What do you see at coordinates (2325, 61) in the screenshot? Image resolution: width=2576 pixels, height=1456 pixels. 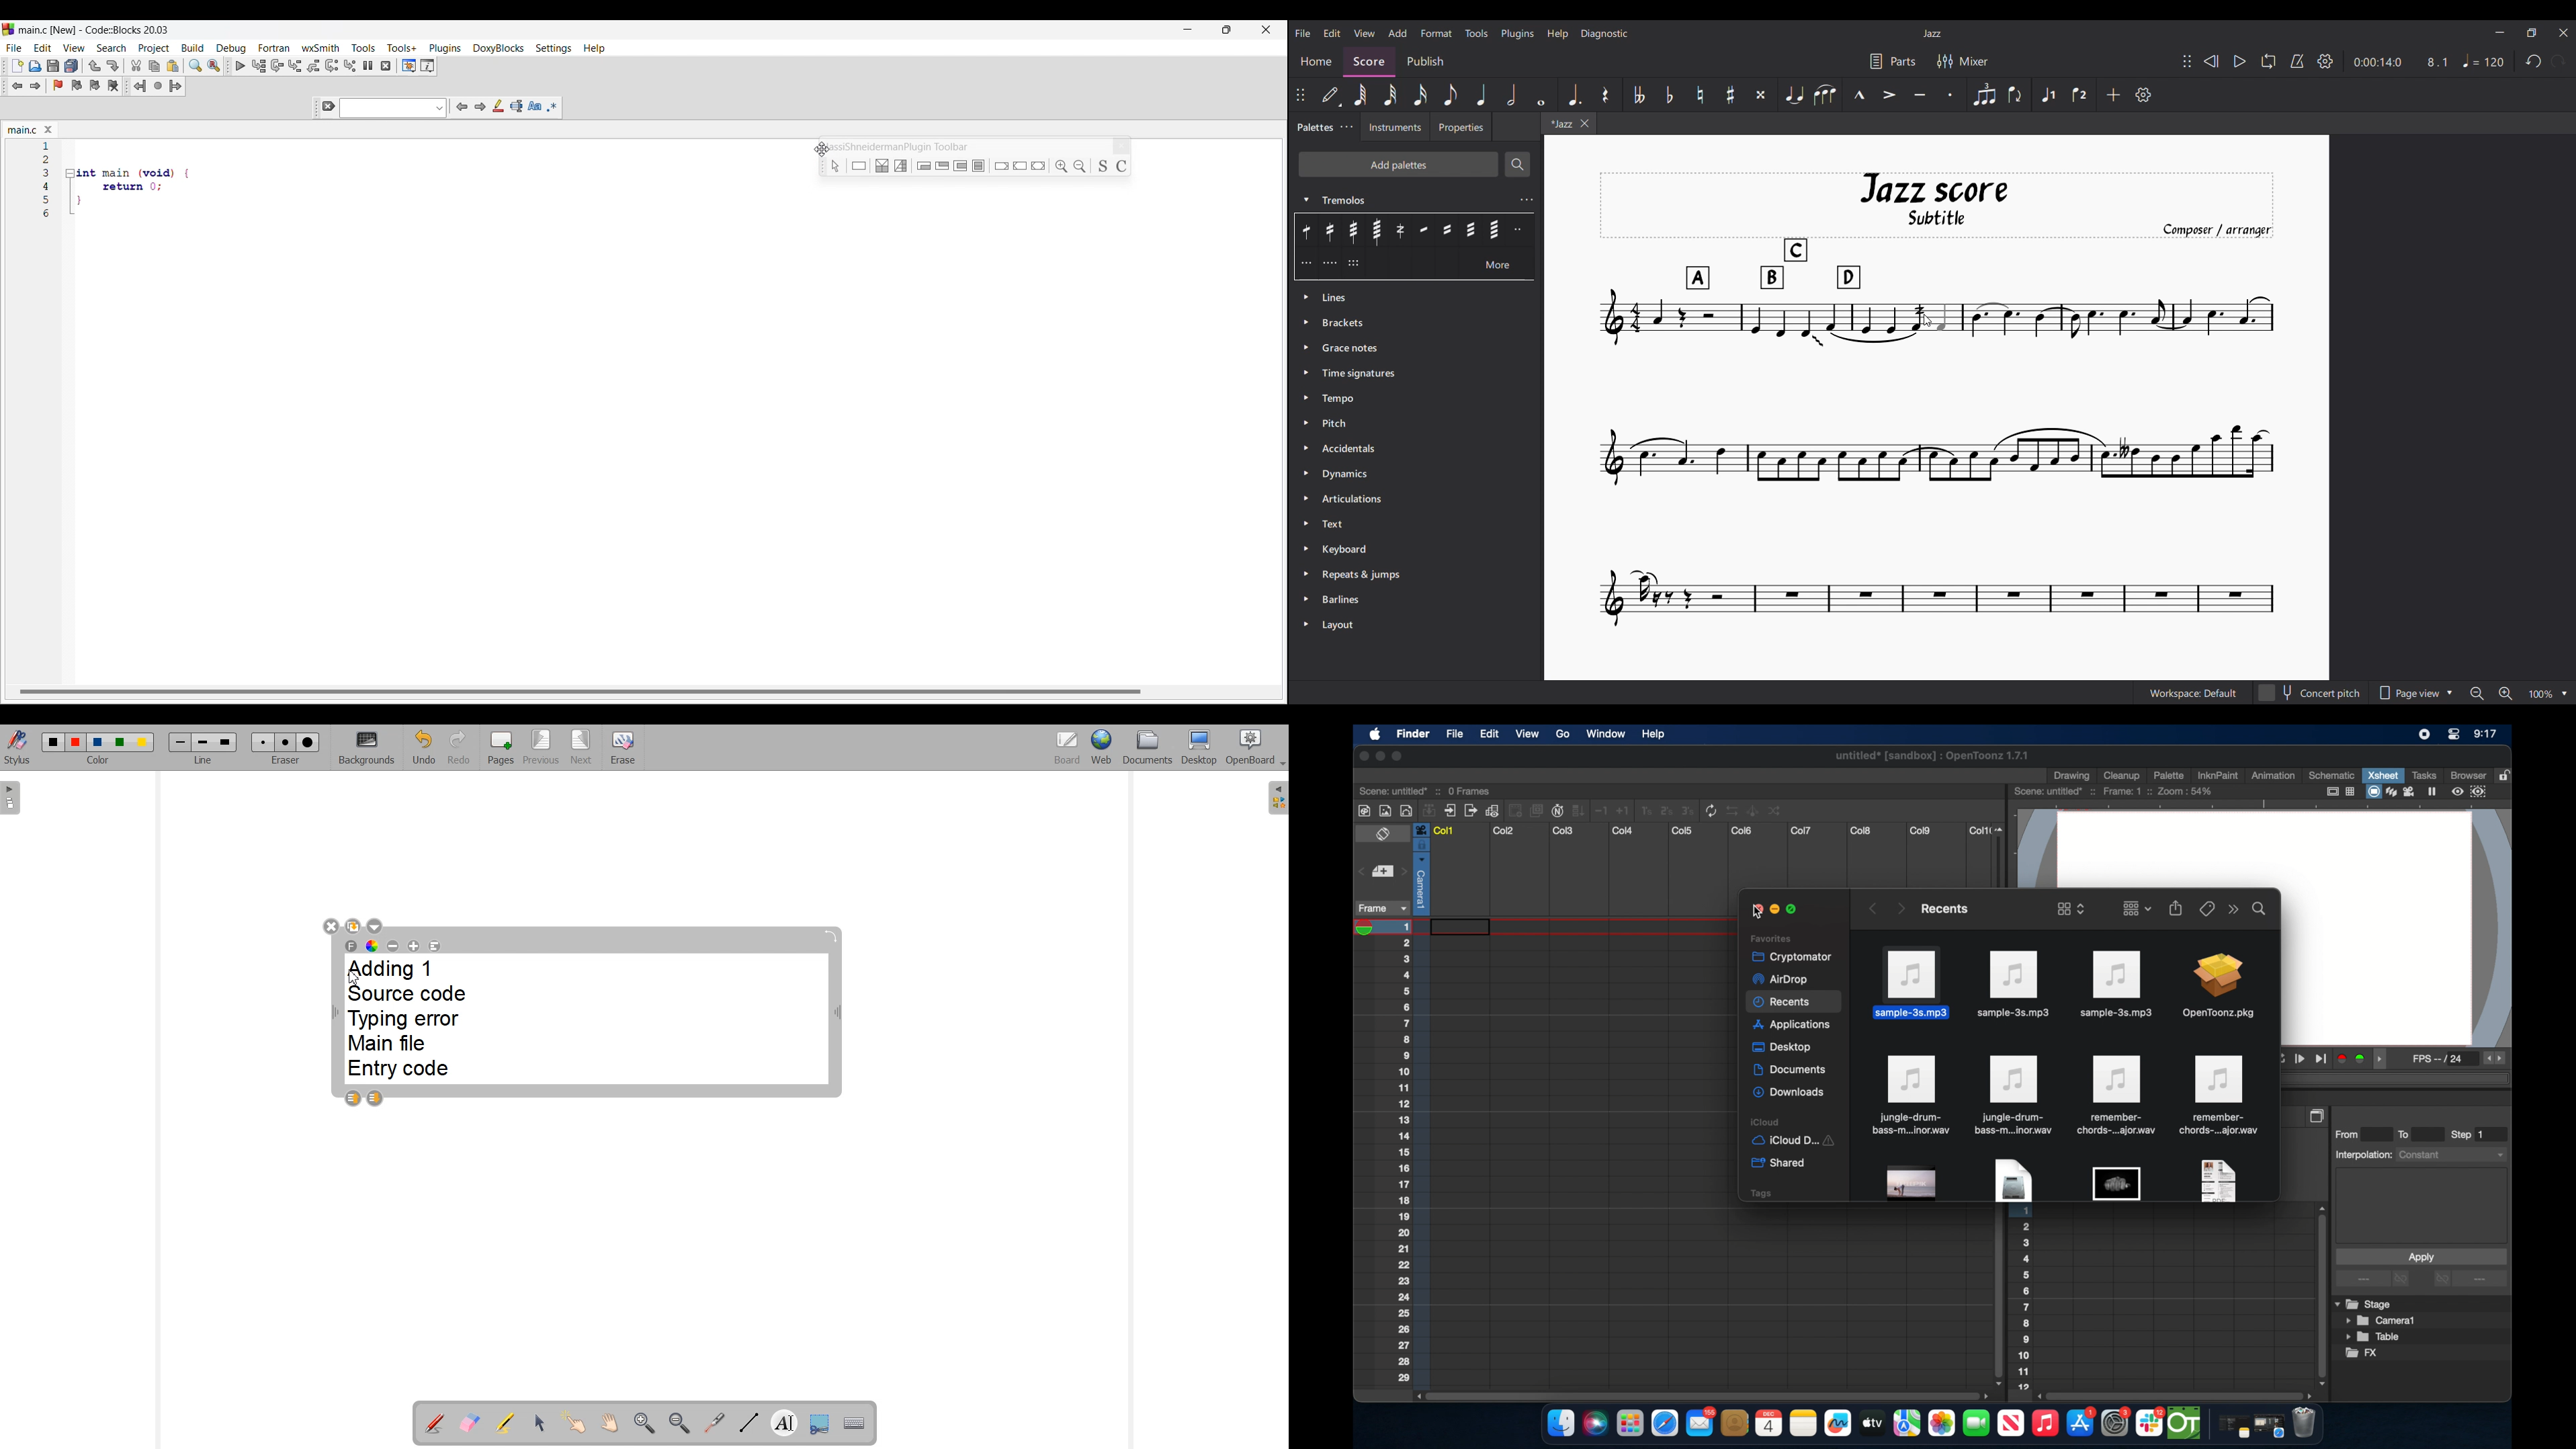 I see `Settings` at bounding box center [2325, 61].